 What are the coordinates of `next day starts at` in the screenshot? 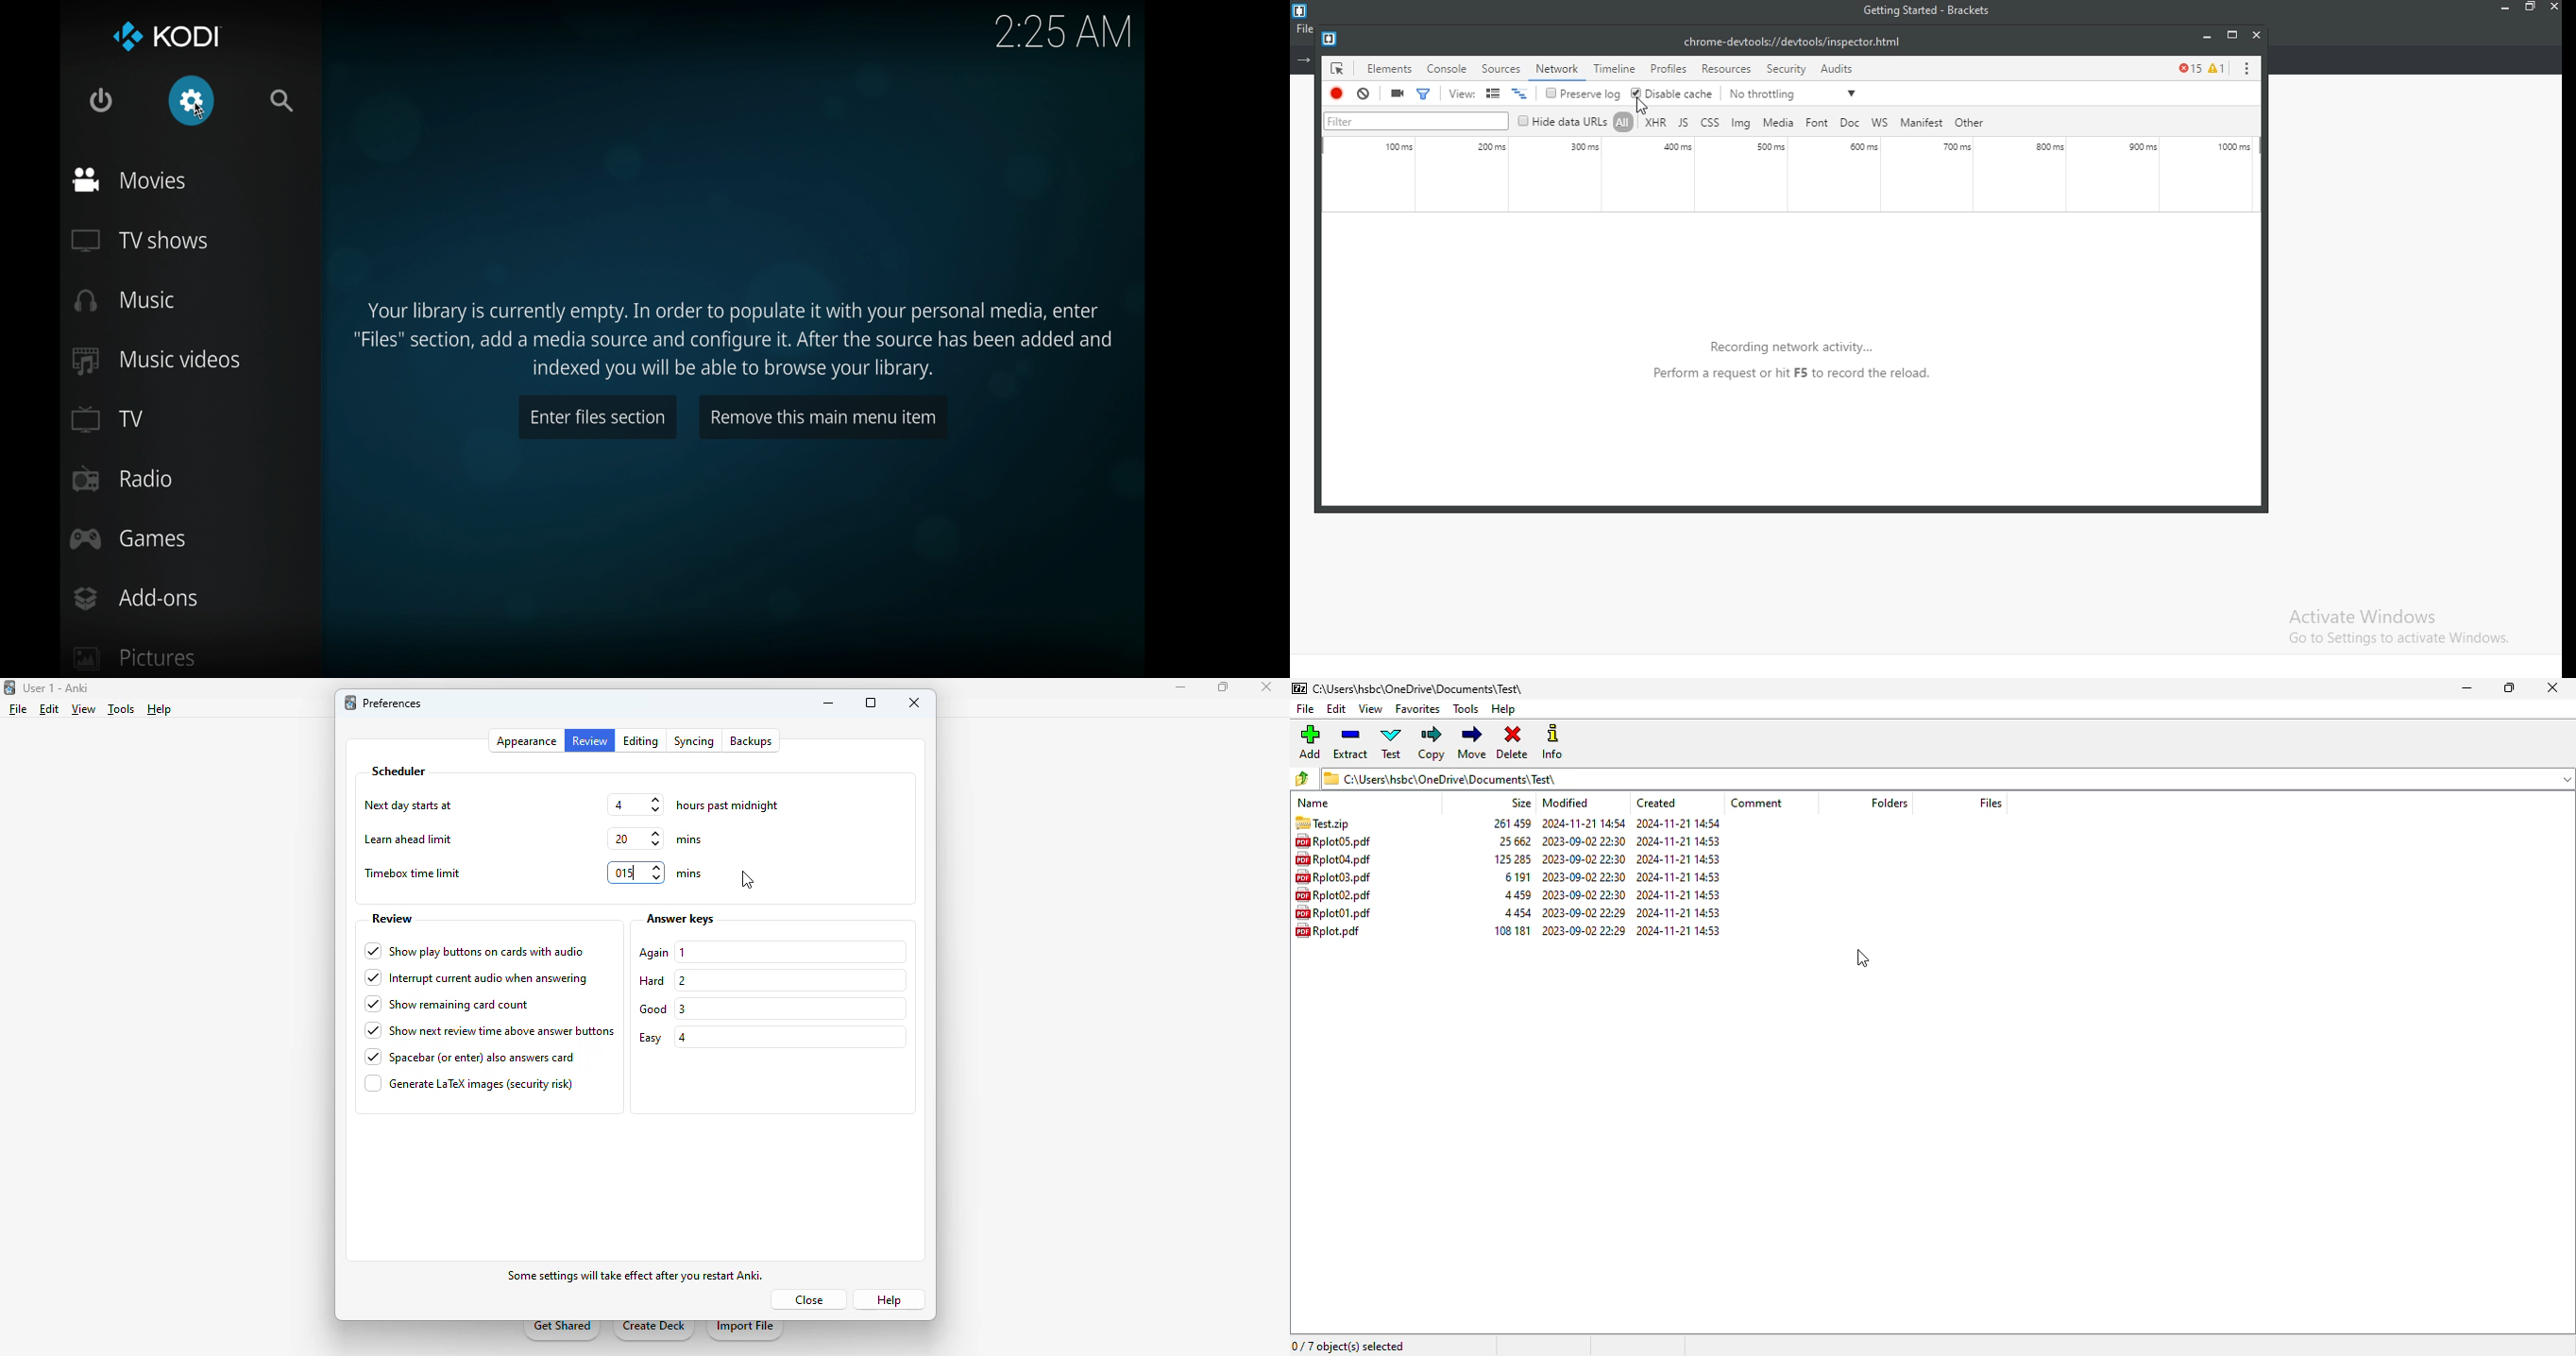 It's located at (411, 805).